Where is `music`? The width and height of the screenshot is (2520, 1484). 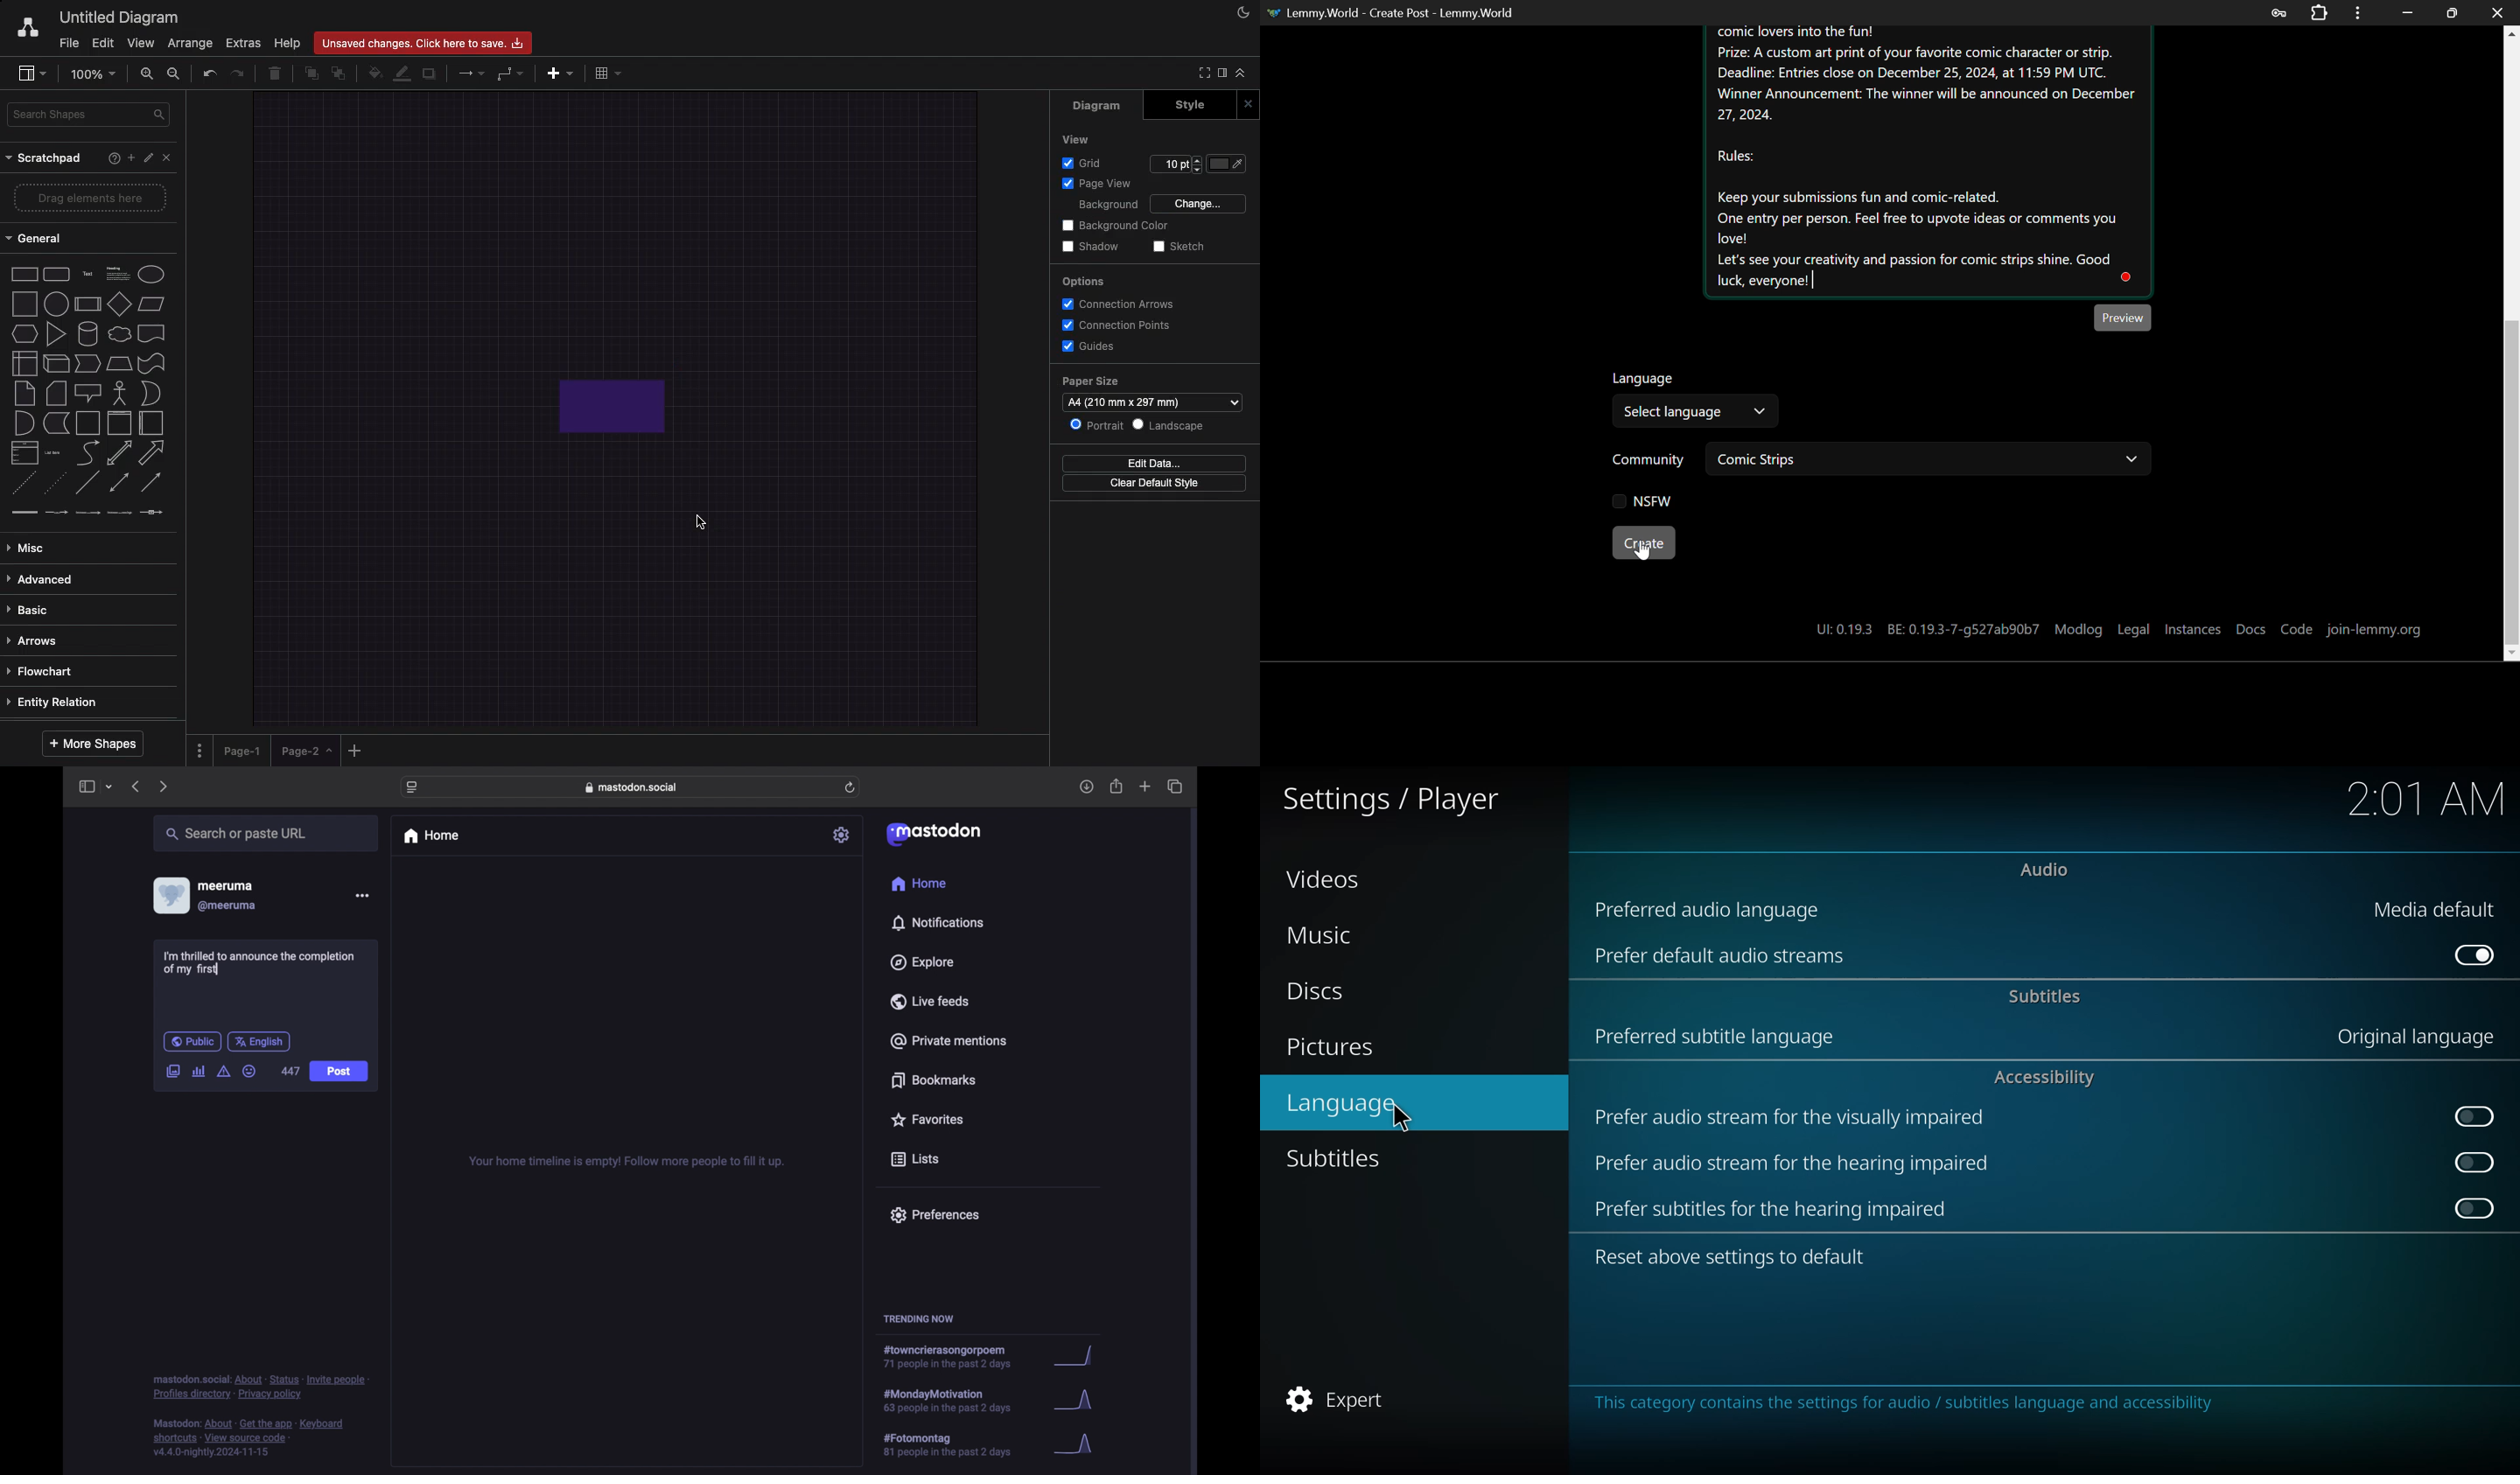
music is located at coordinates (1323, 937).